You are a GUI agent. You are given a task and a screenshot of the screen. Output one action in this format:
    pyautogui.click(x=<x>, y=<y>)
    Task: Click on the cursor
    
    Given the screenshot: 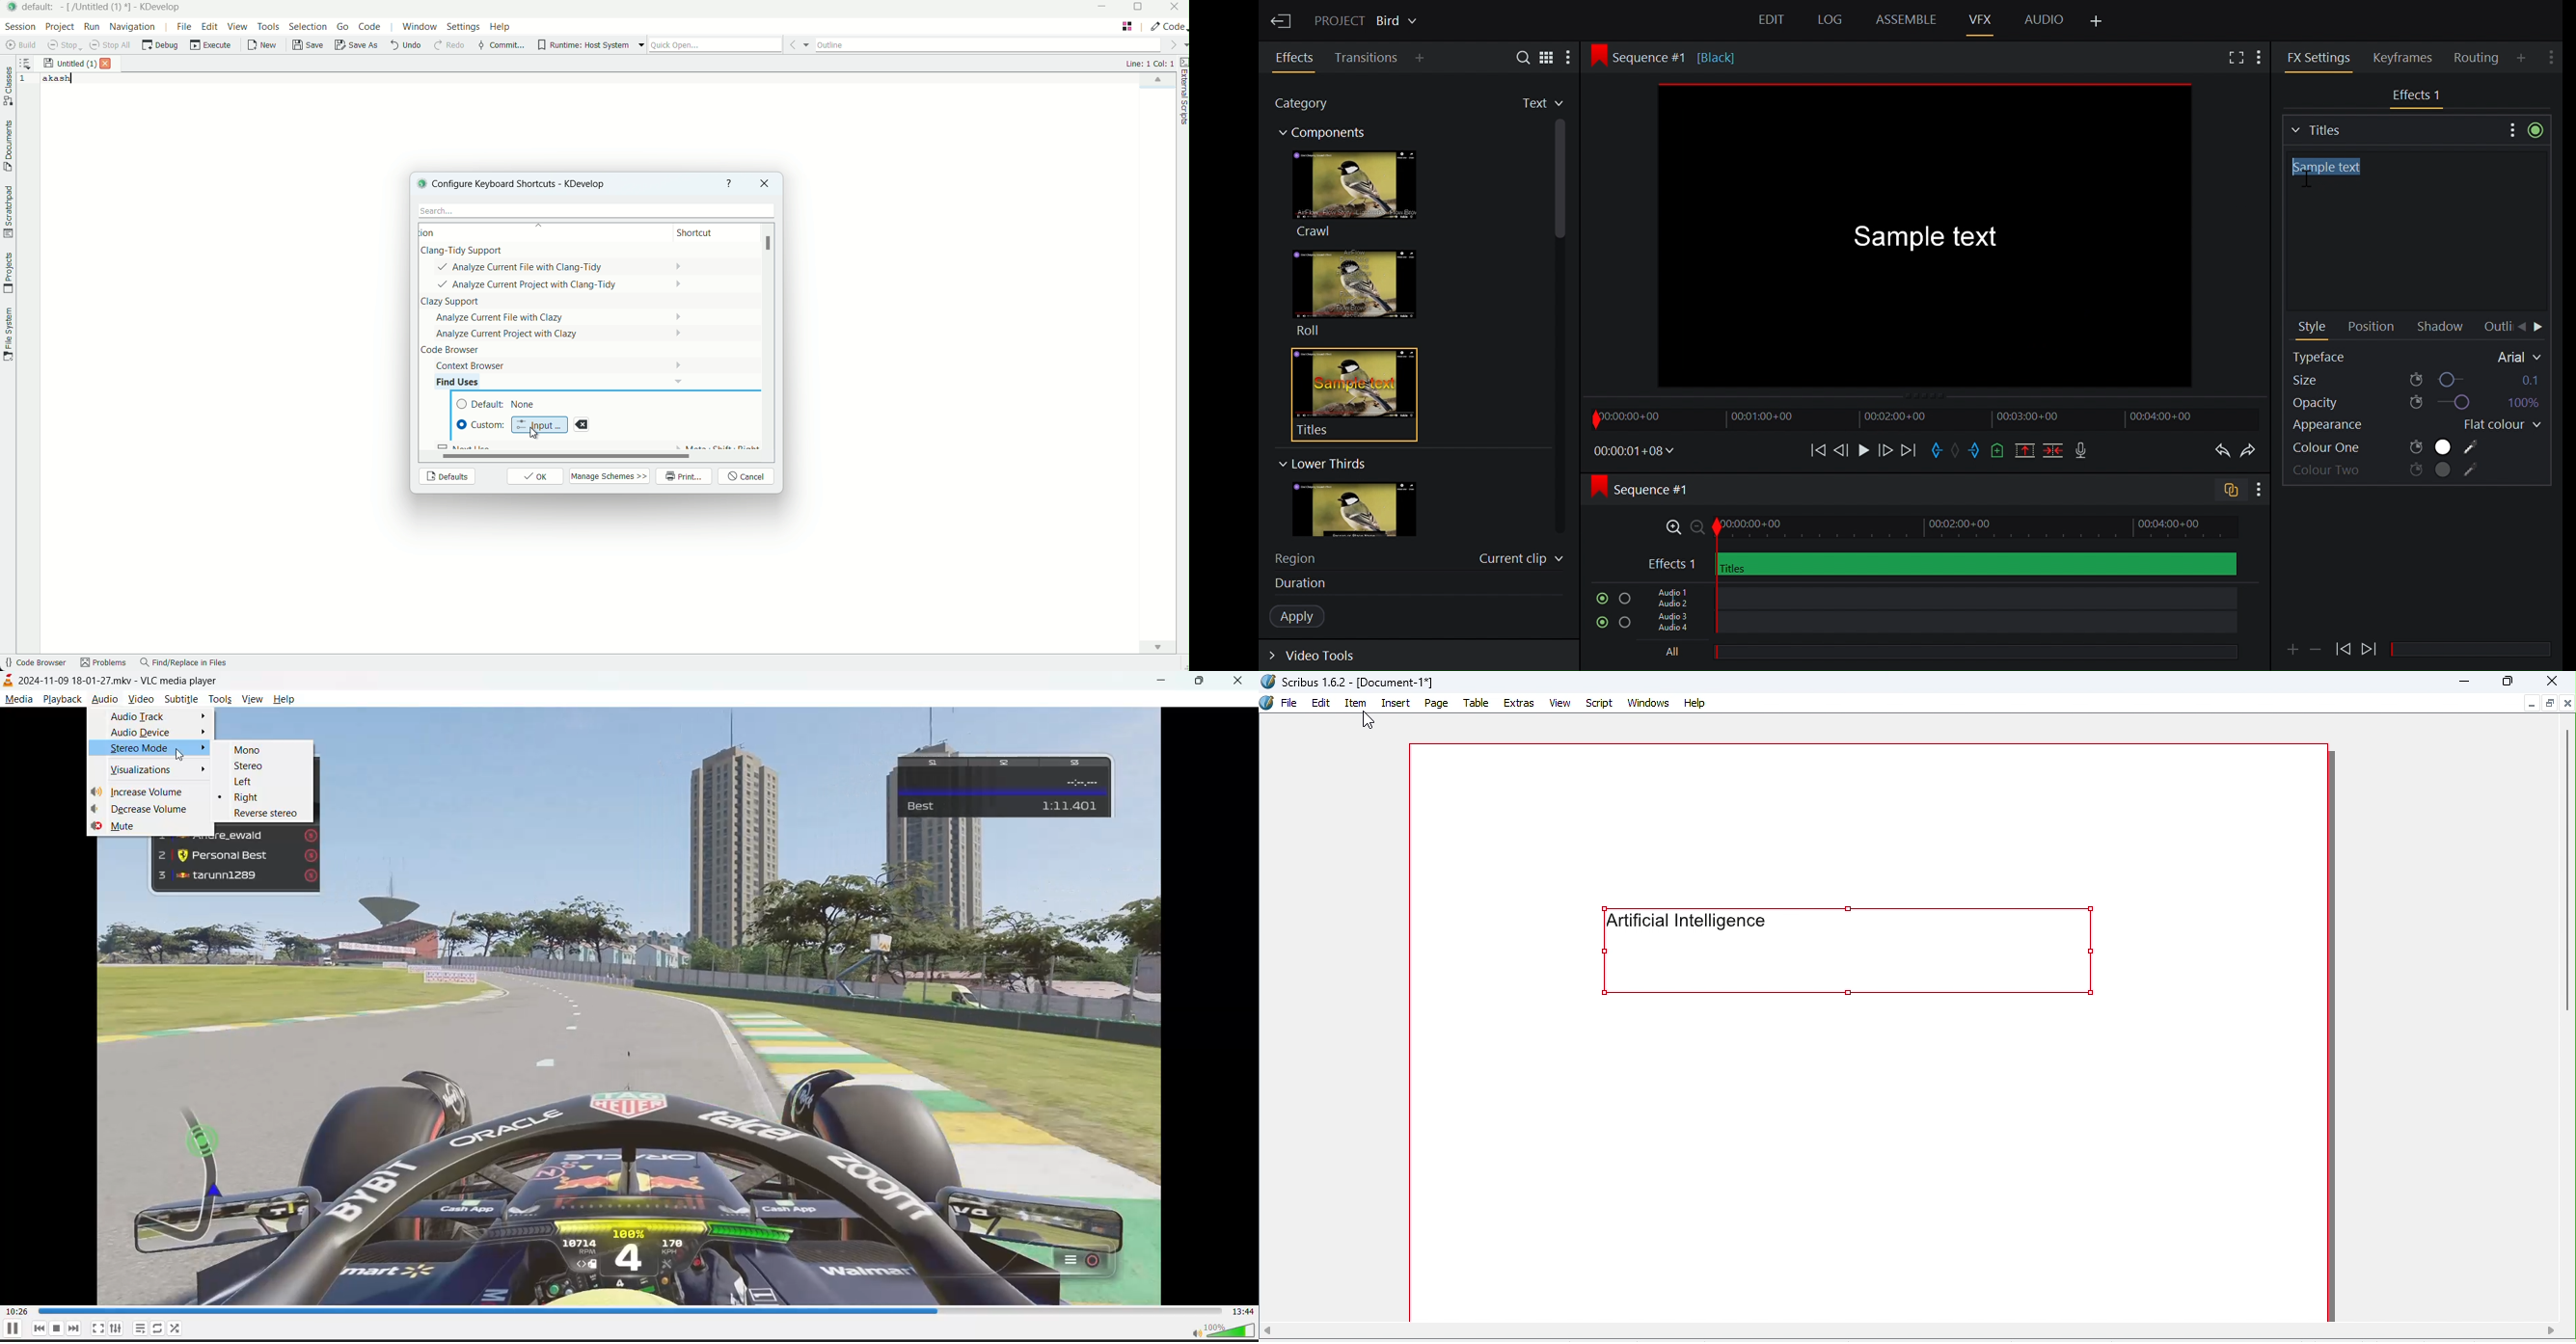 What is the action you would take?
    pyautogui.click(x=182, y=754)
    